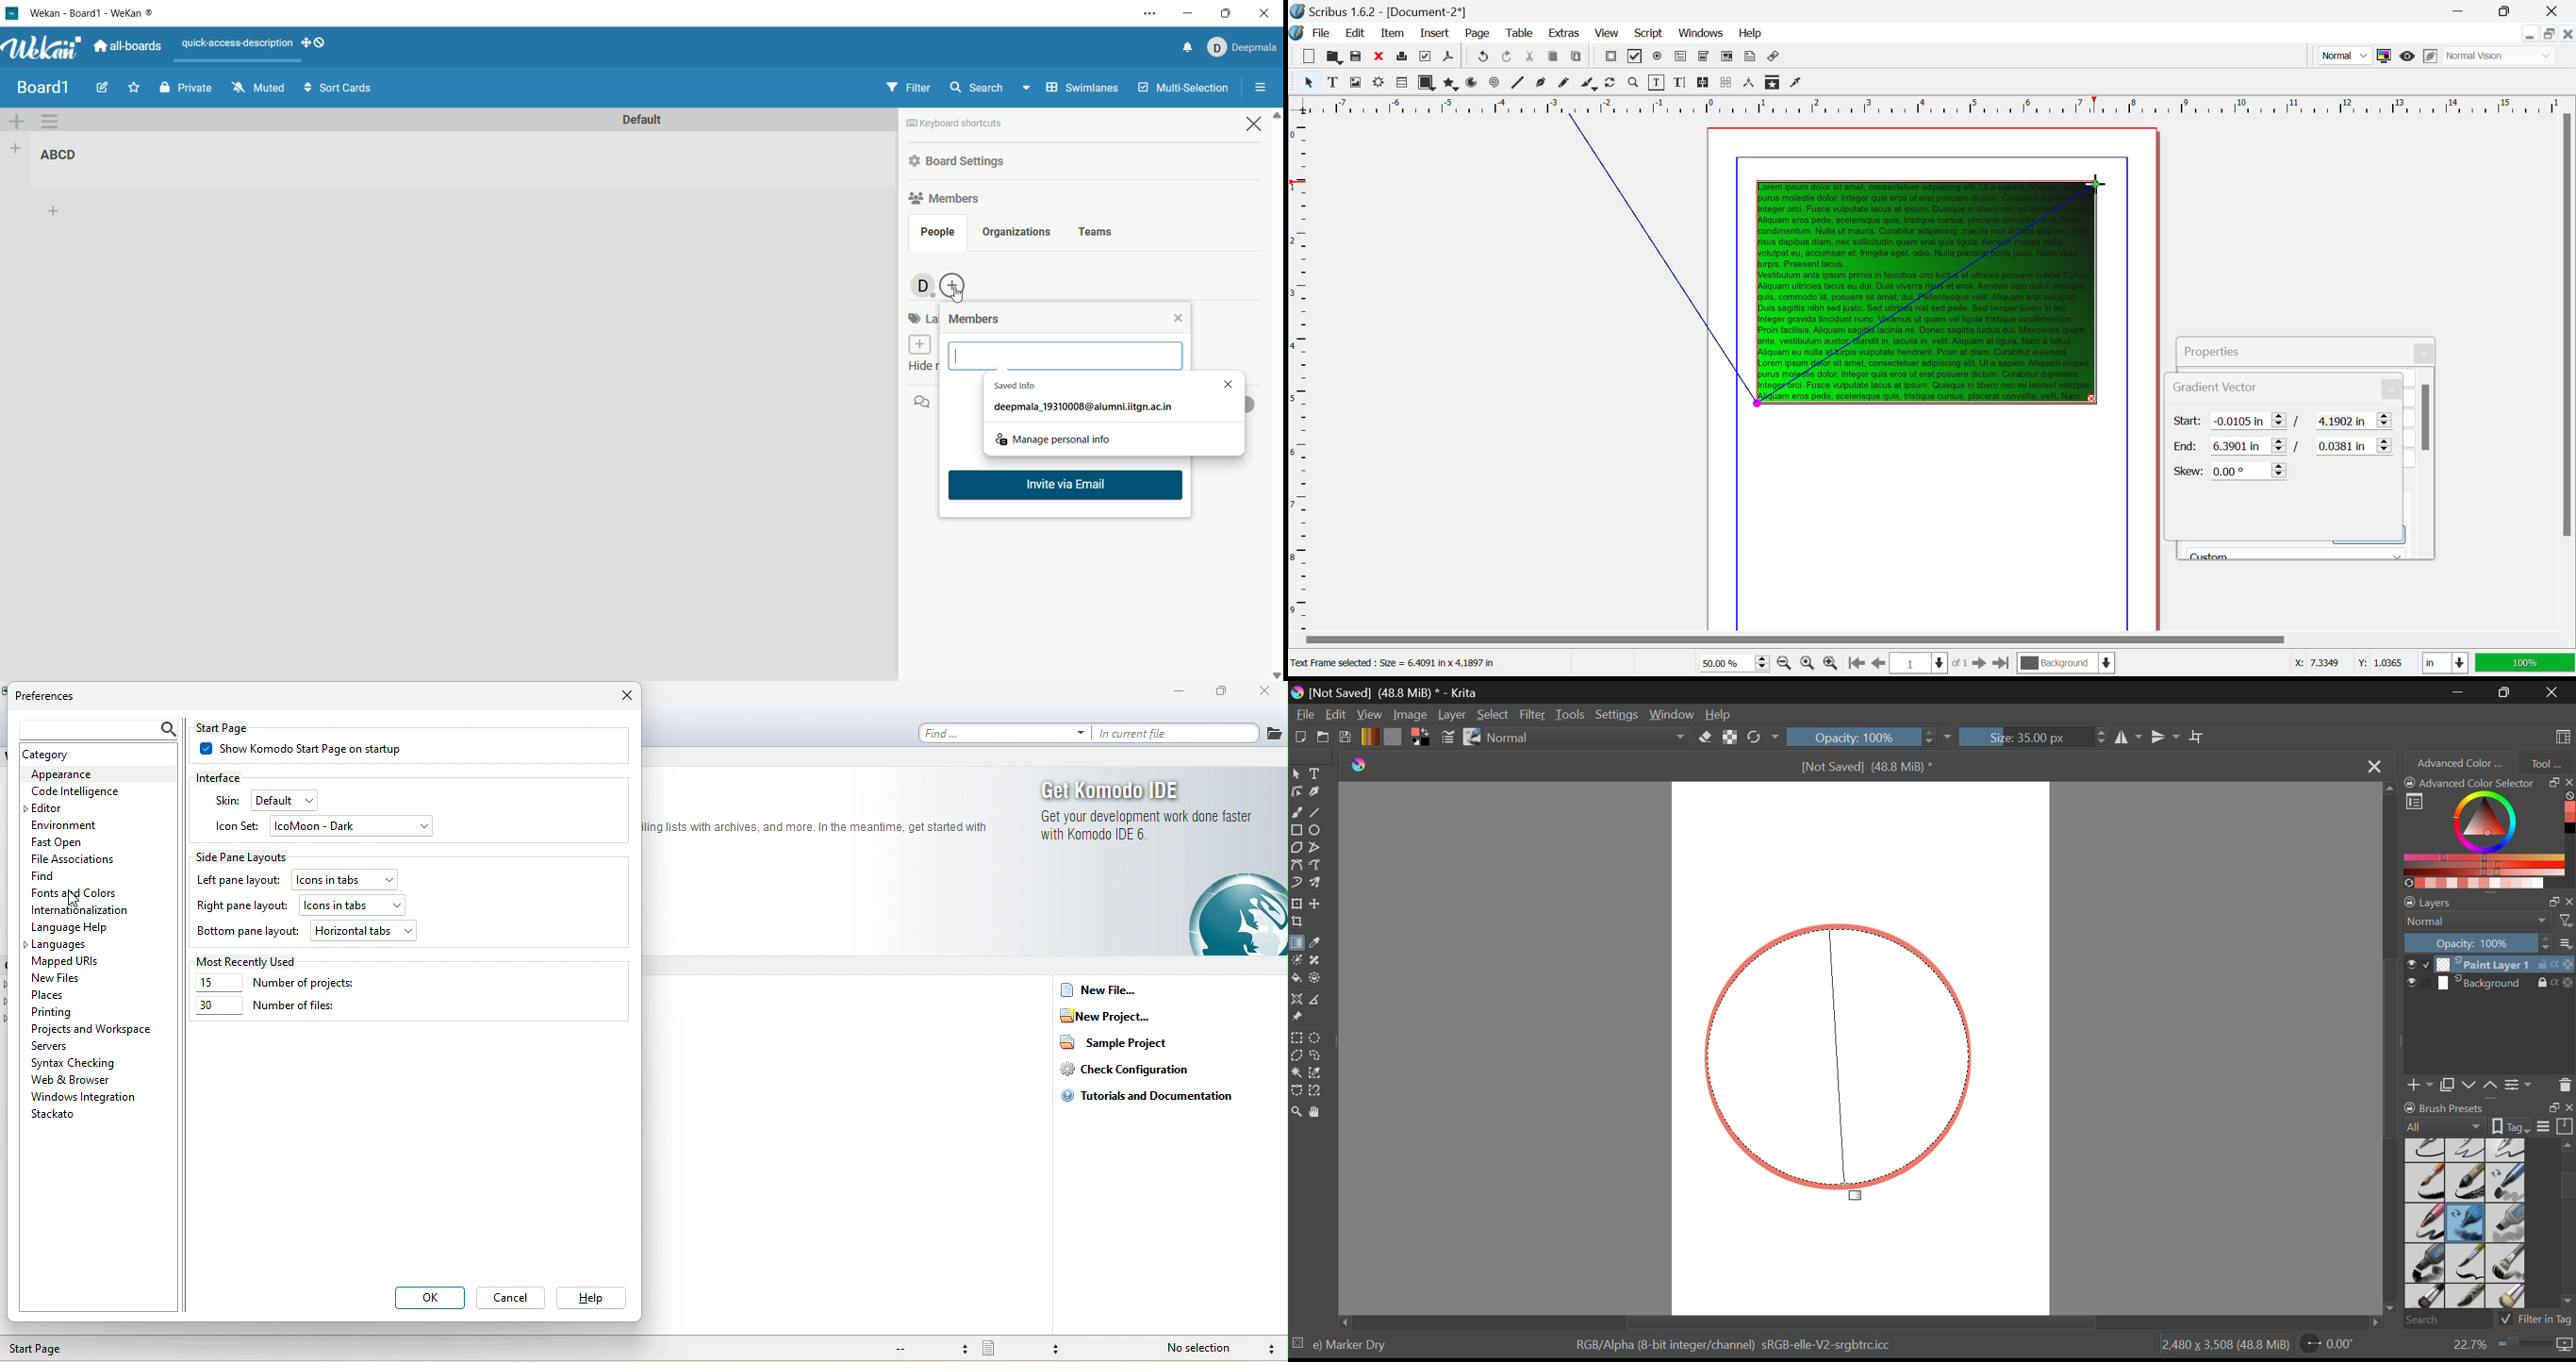 This screenshot has width=2576, height=1372. Describe the element at coordinates (1426, 56) in the screenshot. I see `Preflight Verifier` at that location.